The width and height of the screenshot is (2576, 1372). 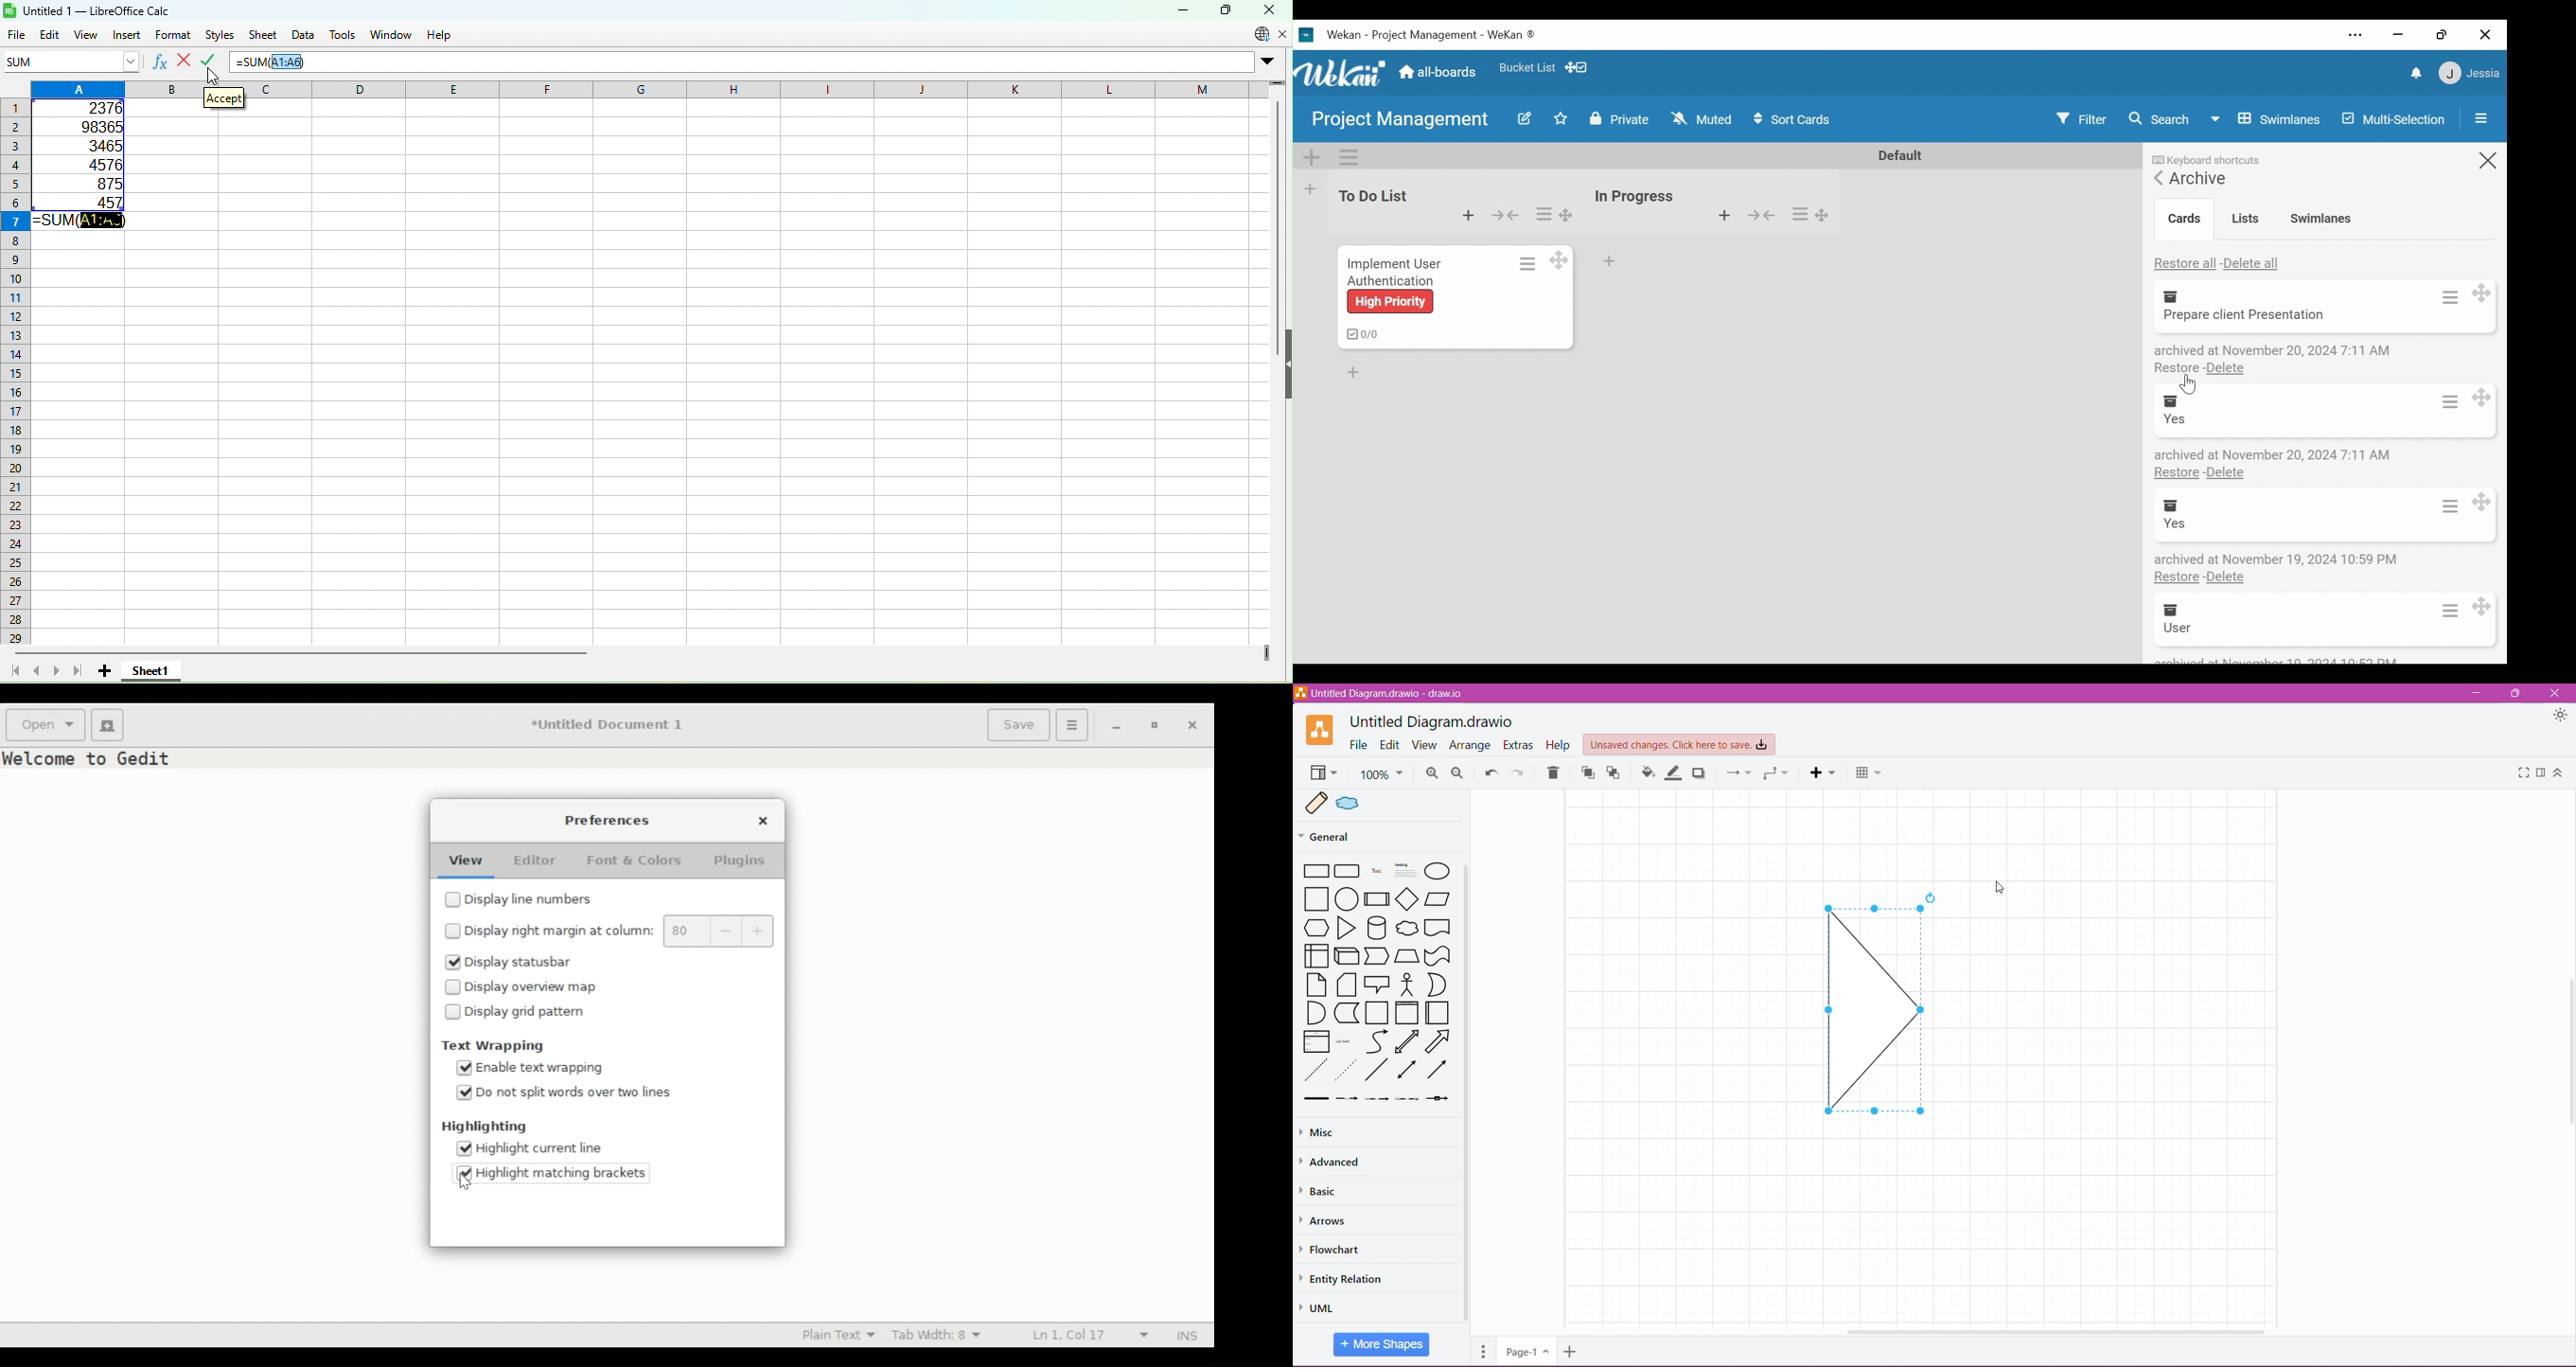 I want to click on Undo, so click(x=1491, y=773).